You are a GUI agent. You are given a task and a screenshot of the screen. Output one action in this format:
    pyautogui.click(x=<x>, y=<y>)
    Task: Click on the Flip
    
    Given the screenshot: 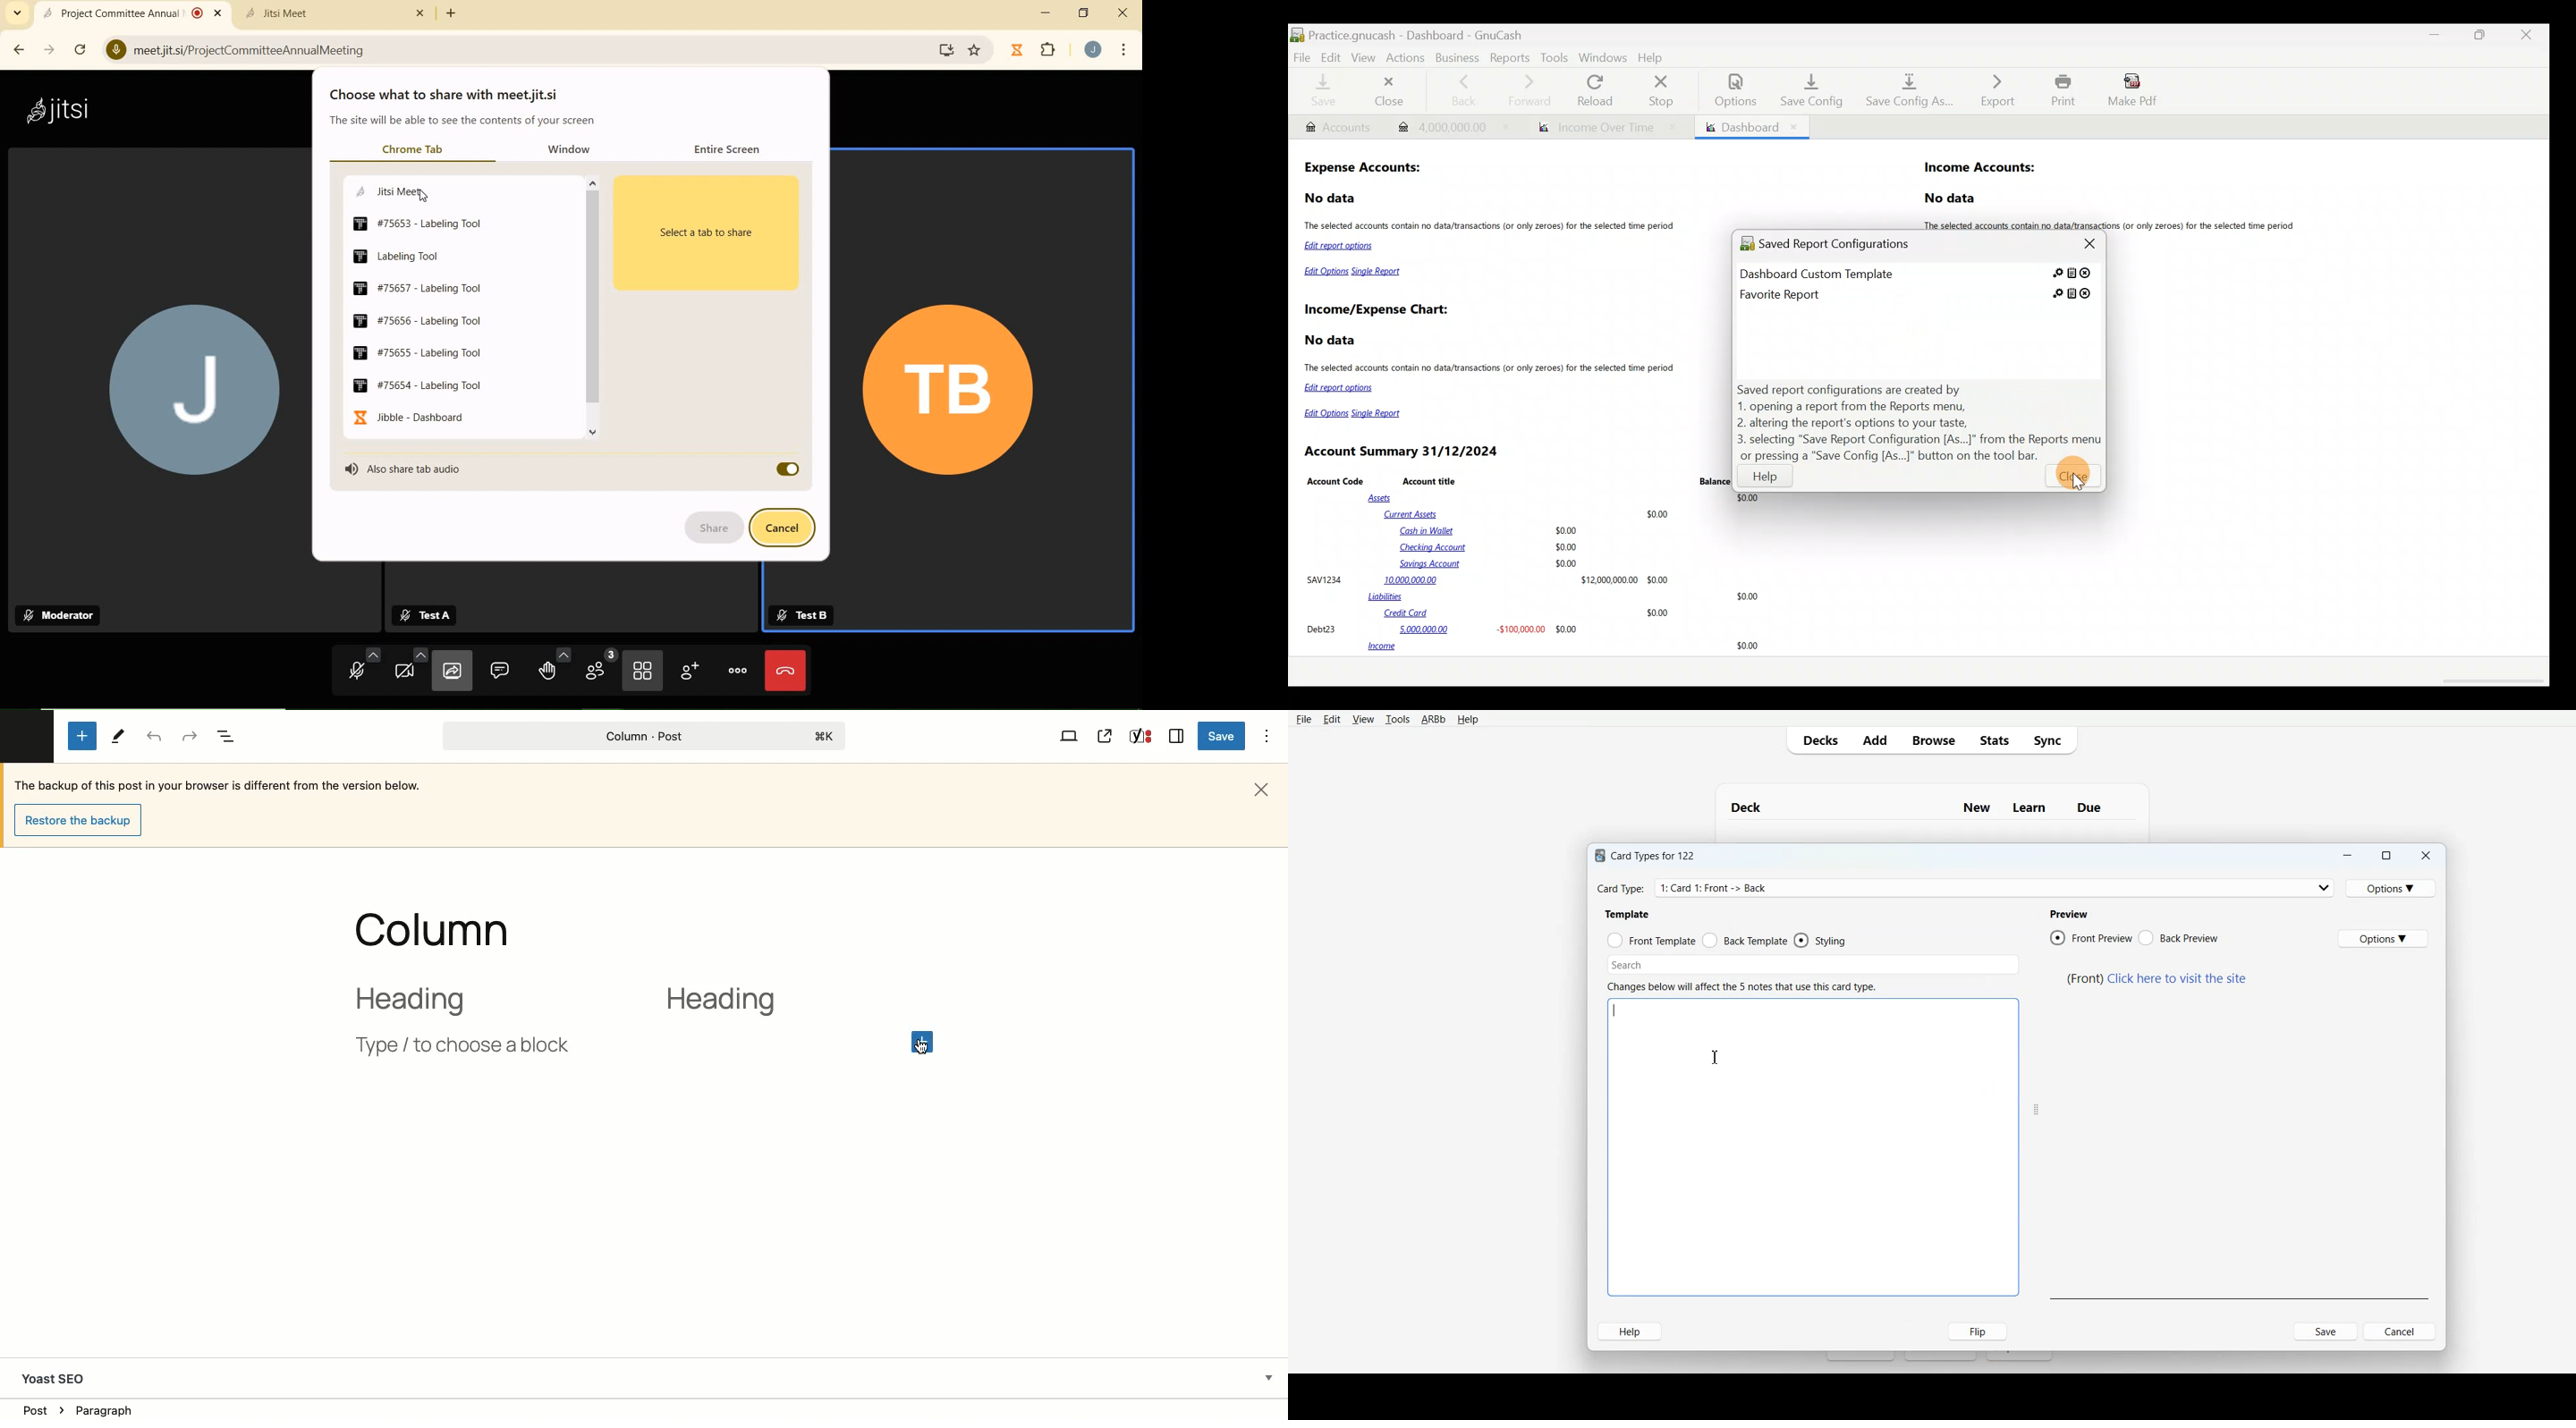 What is the action you would take?
    pyautogui.click(x=1972, y=1332)
    